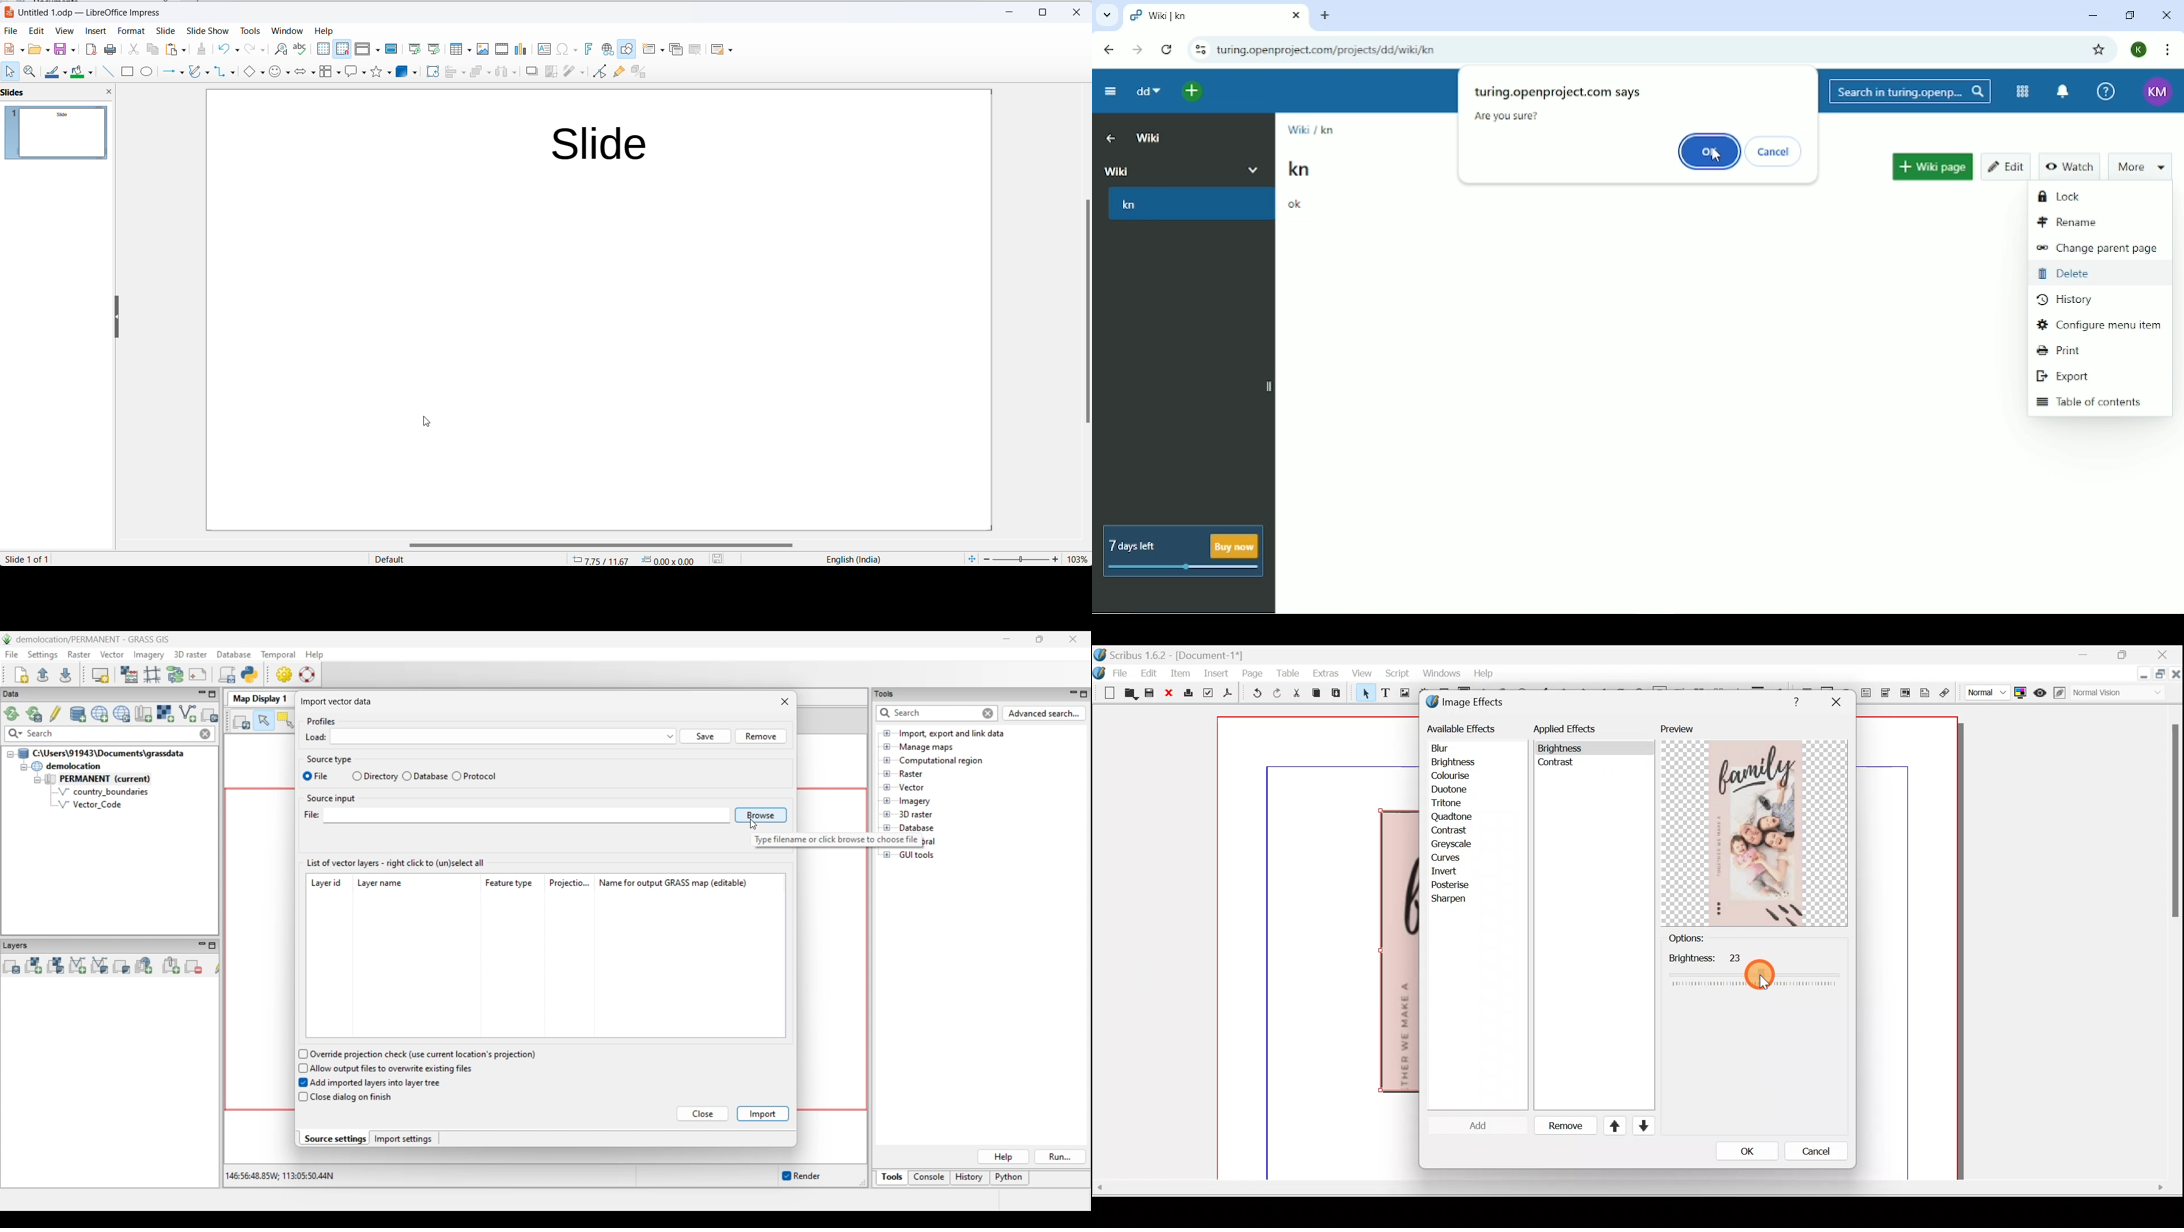 The image size is (2184, 1232). What do you see at coordinates (1458, 885) in the screenshot?
I see `Posterise` at bounding box center [1458, 885].